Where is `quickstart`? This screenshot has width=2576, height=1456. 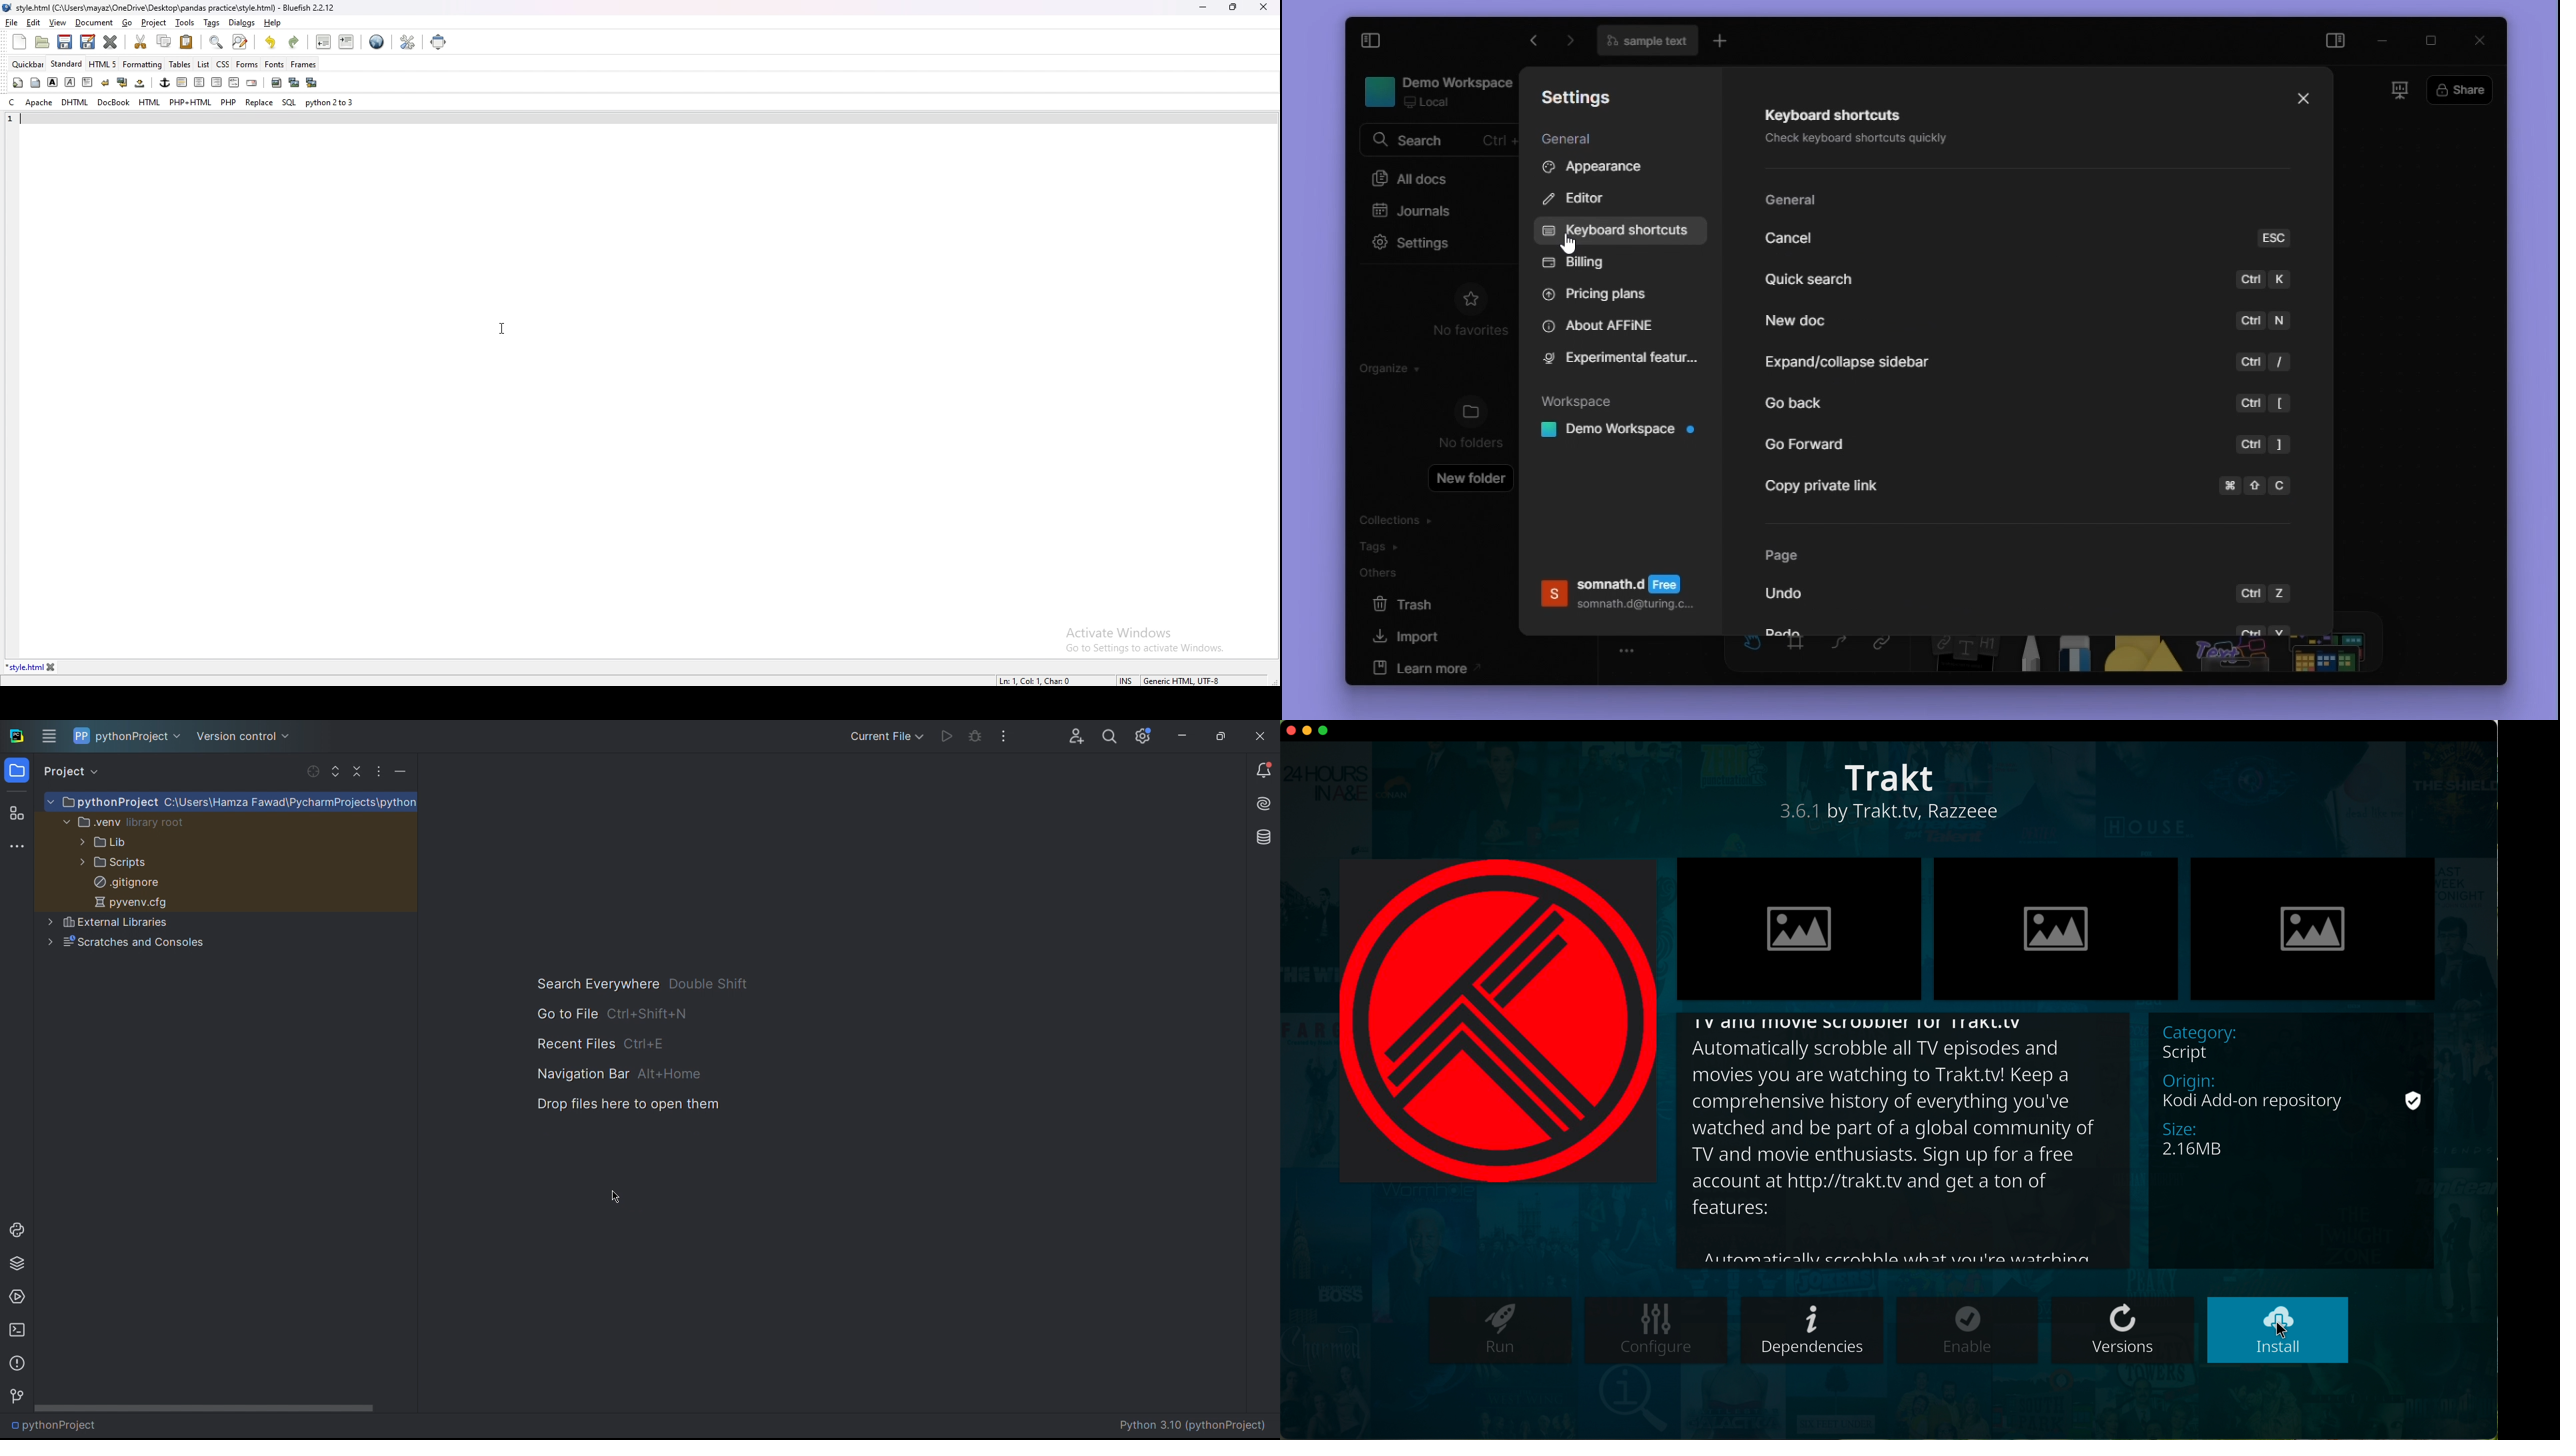
quickstart is located at coordinates (17, 83).